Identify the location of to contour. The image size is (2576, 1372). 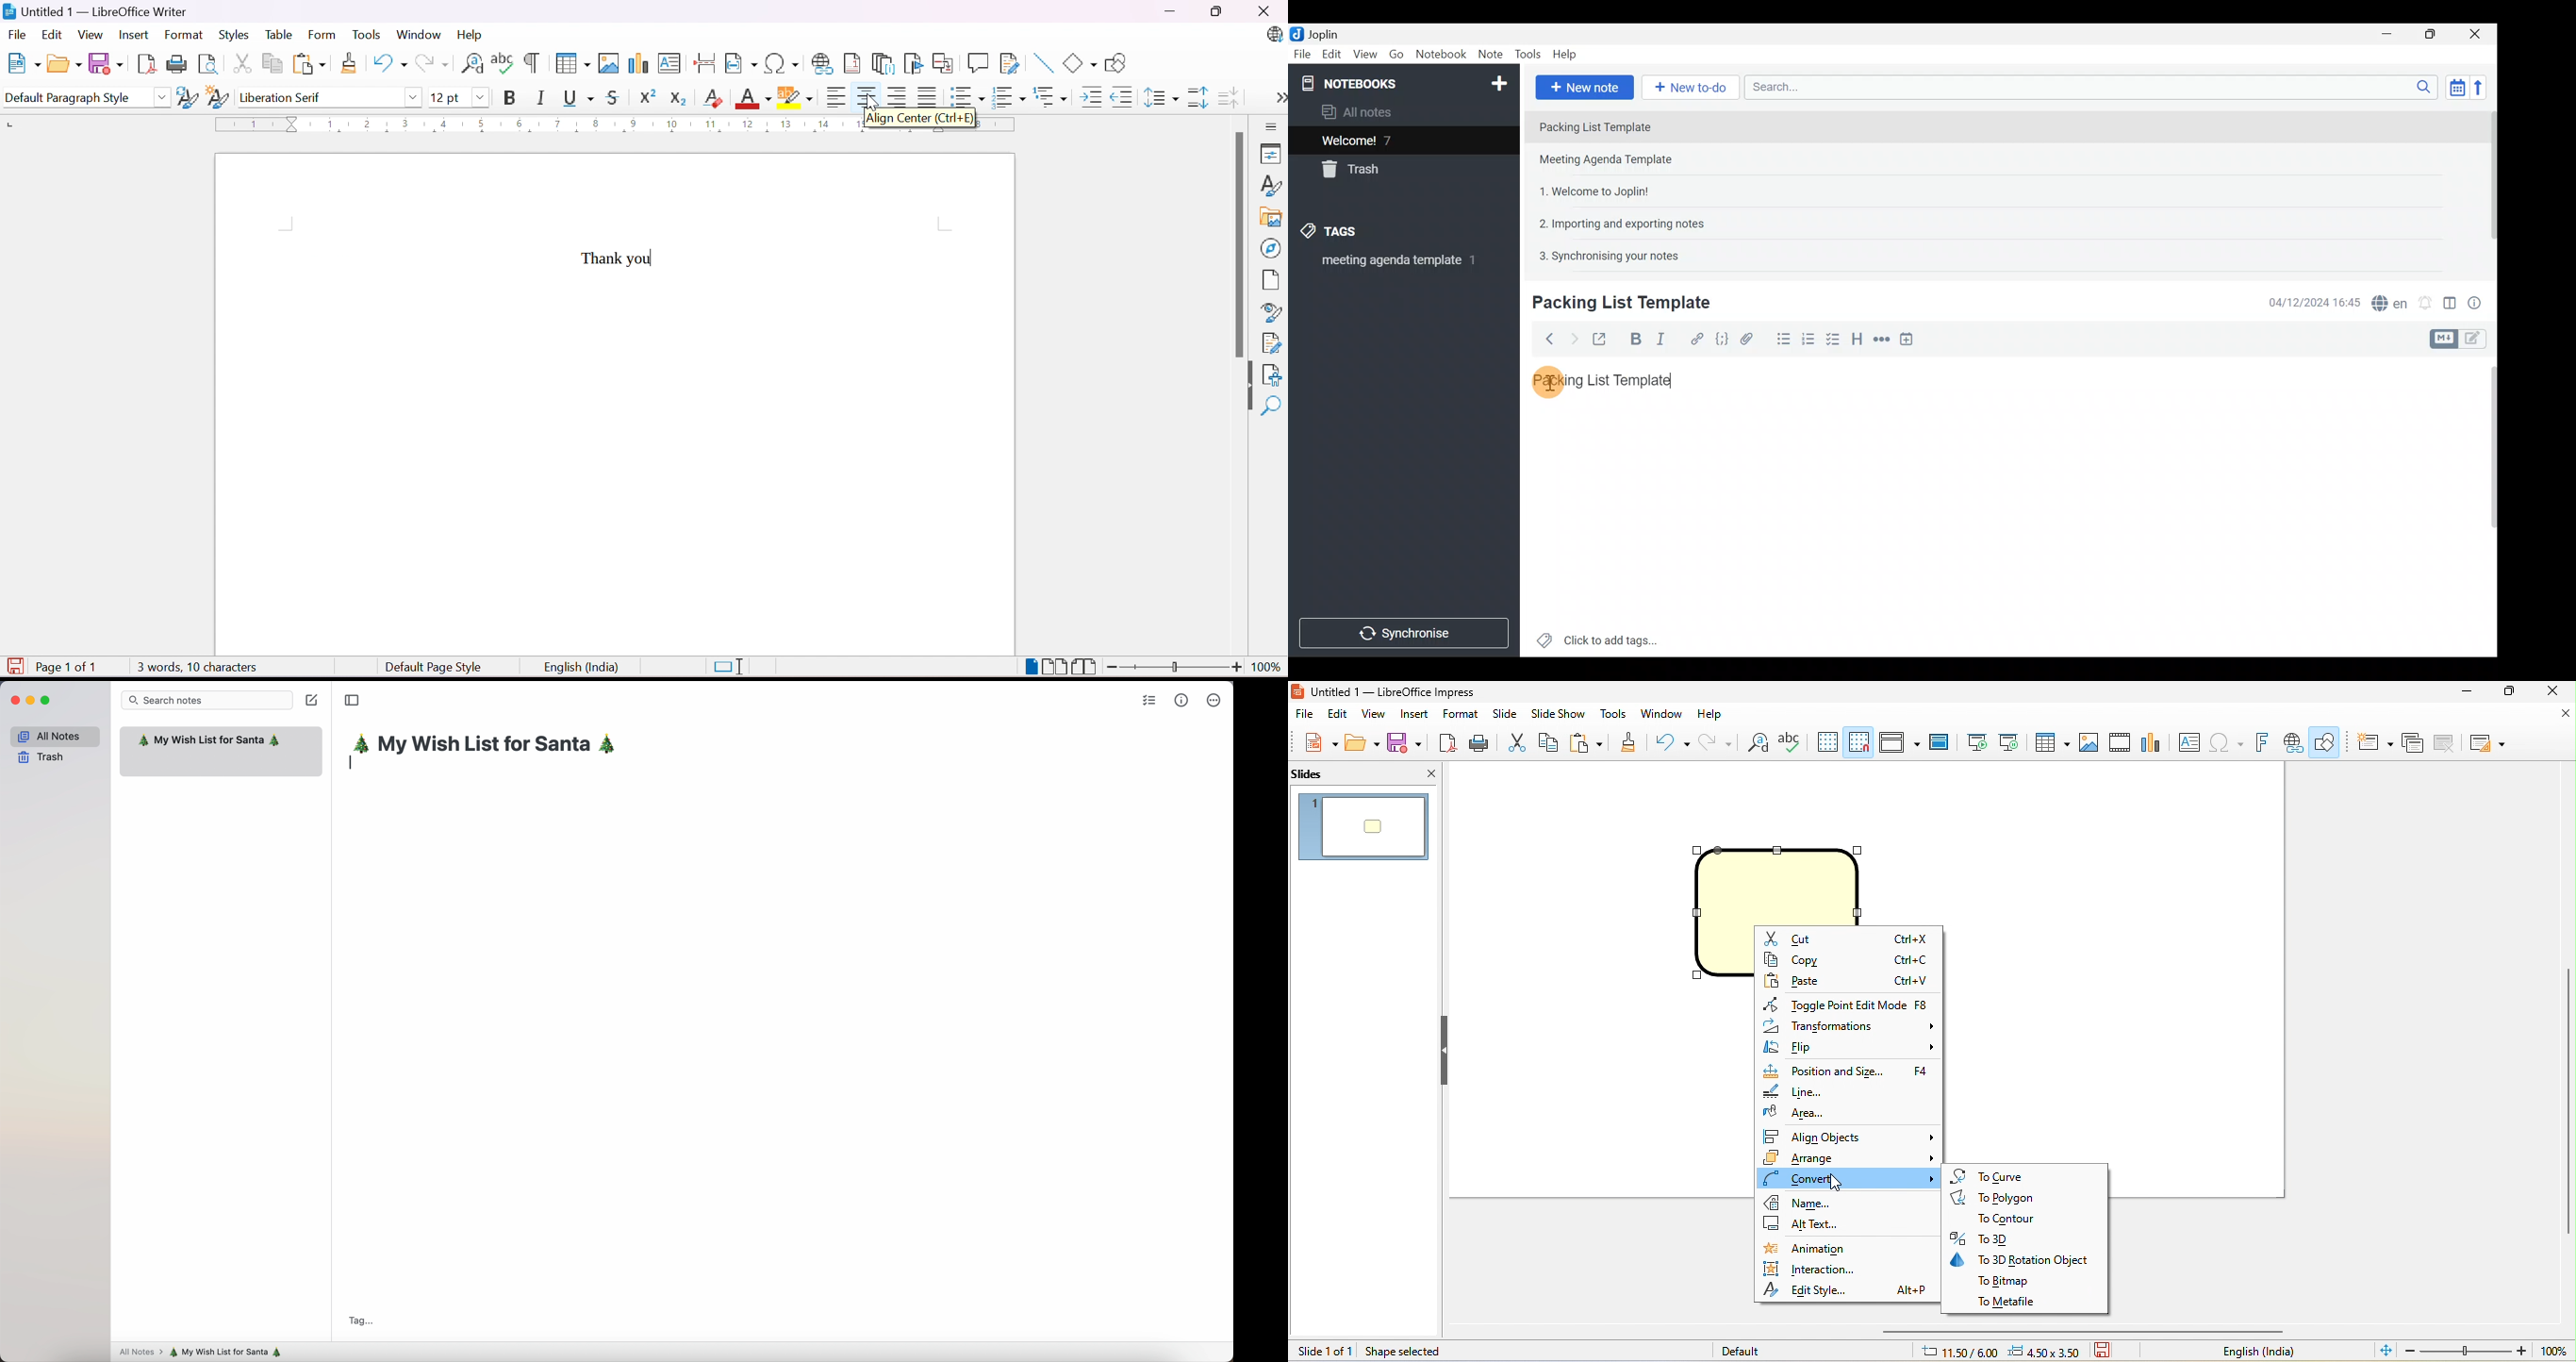
(1996, 1221).